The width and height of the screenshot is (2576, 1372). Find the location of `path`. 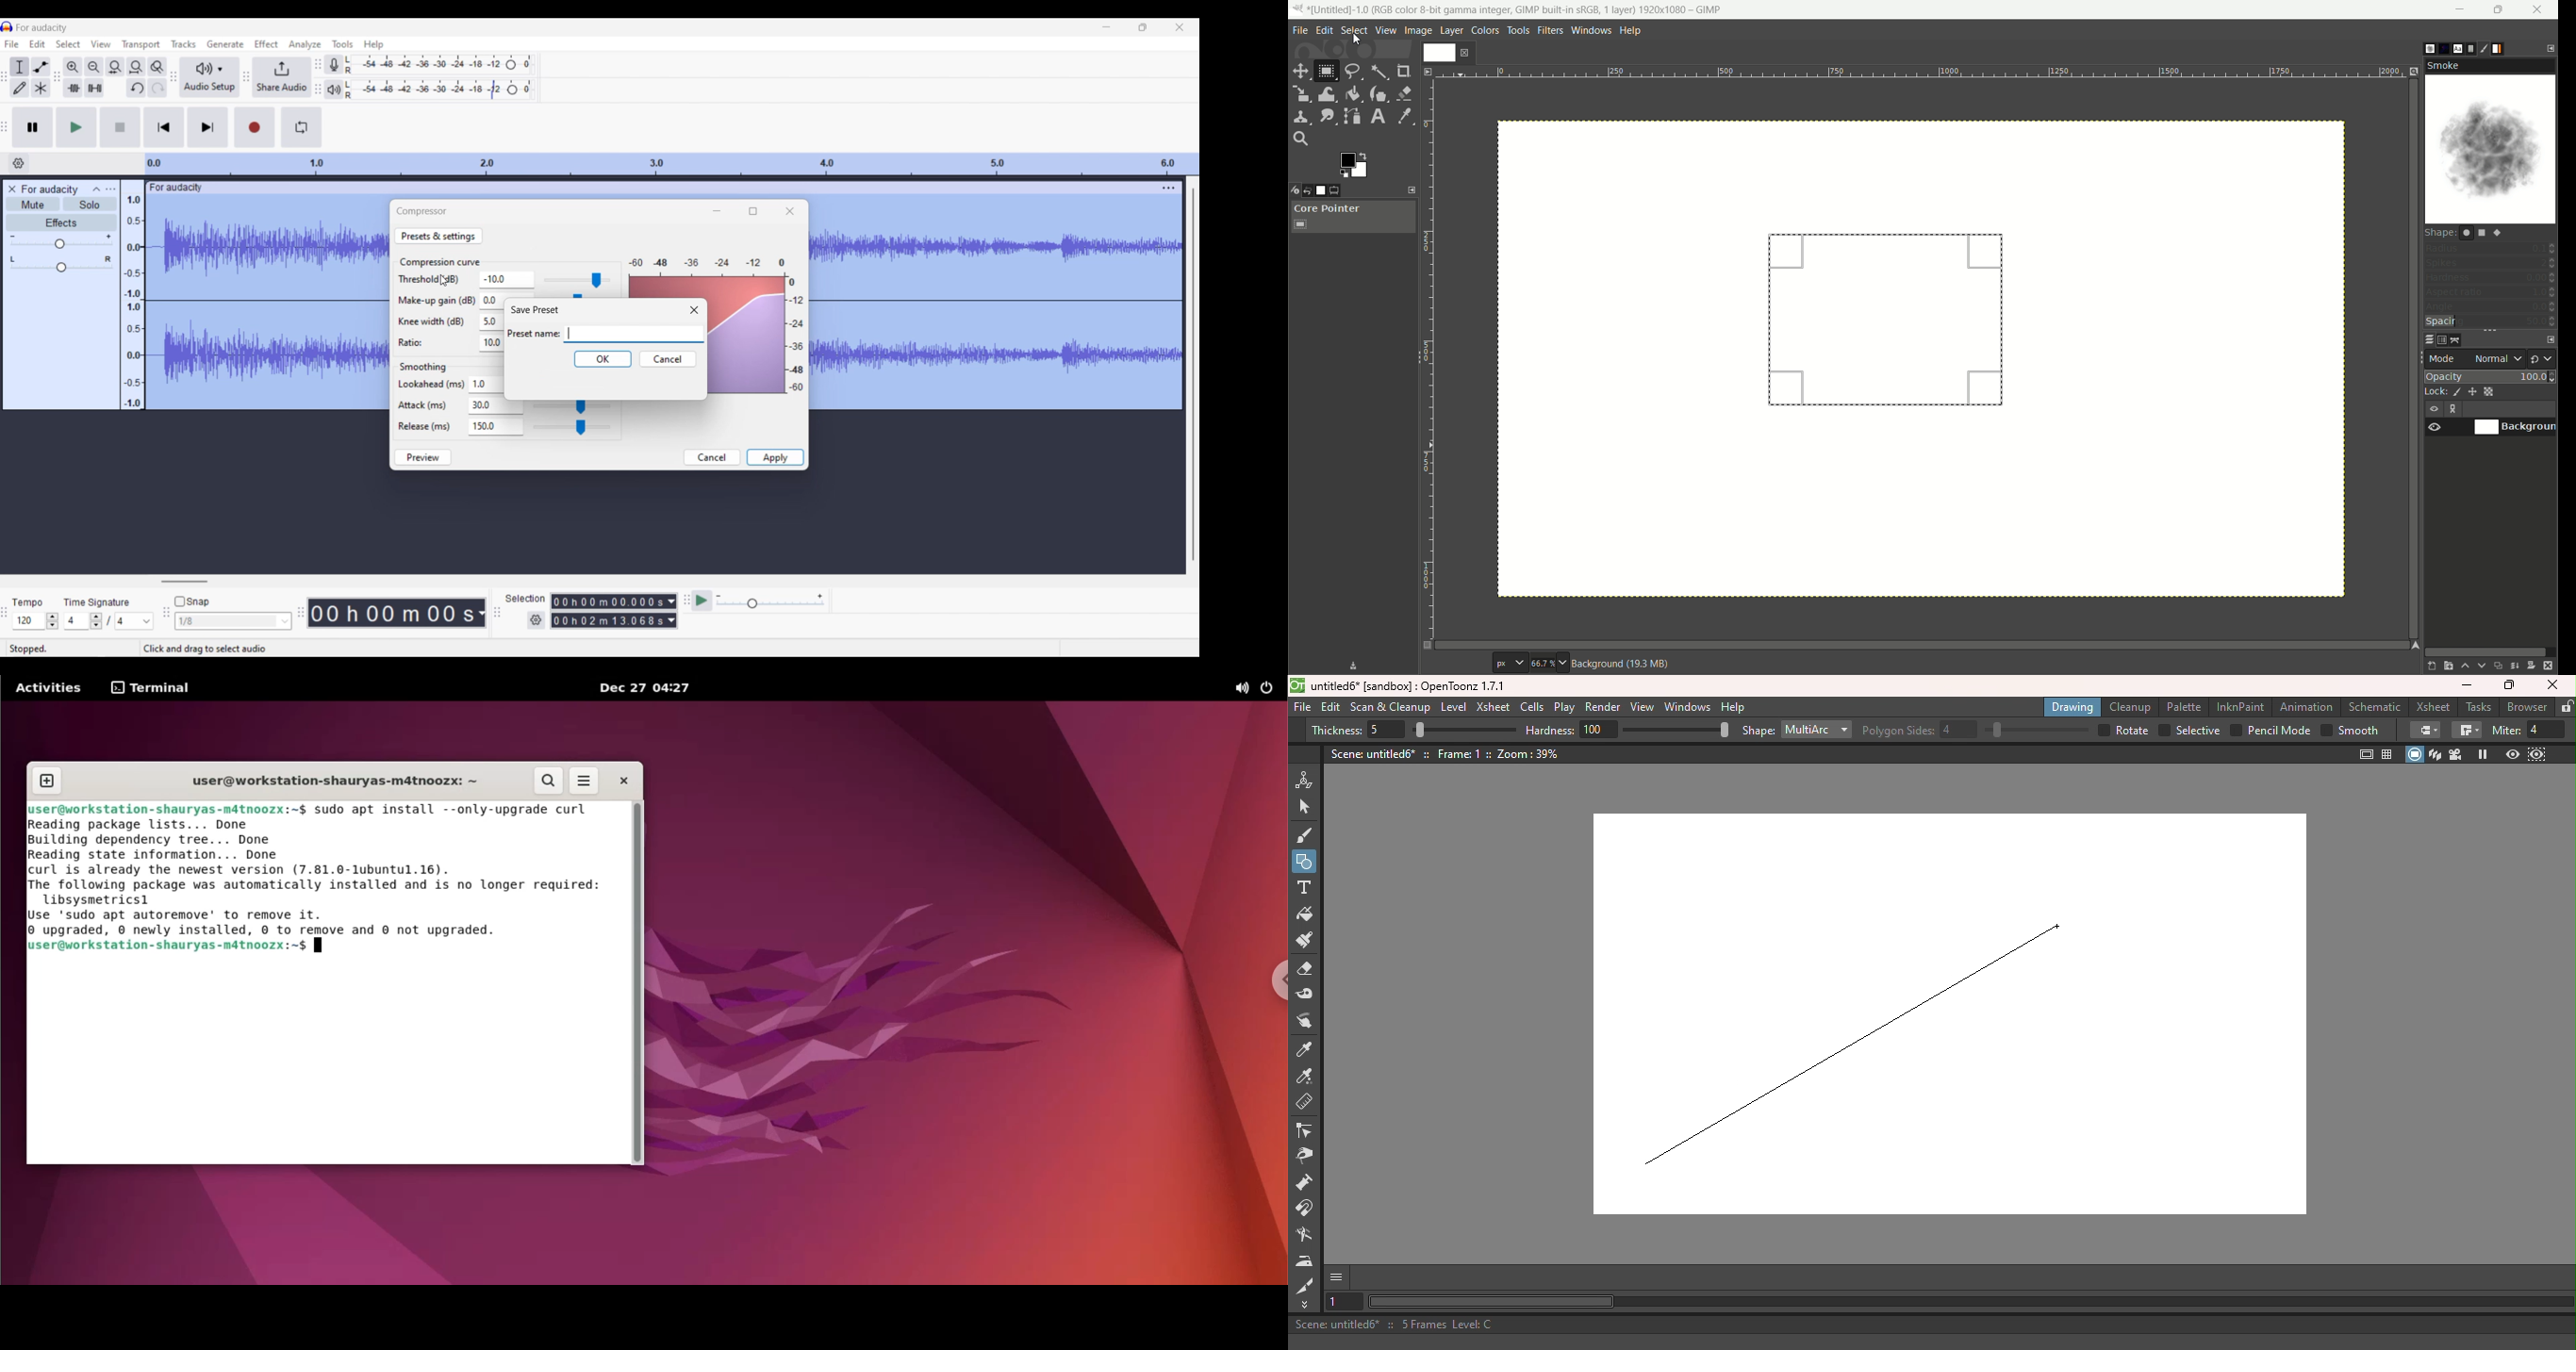

path is located at coordinates (2456, 339).